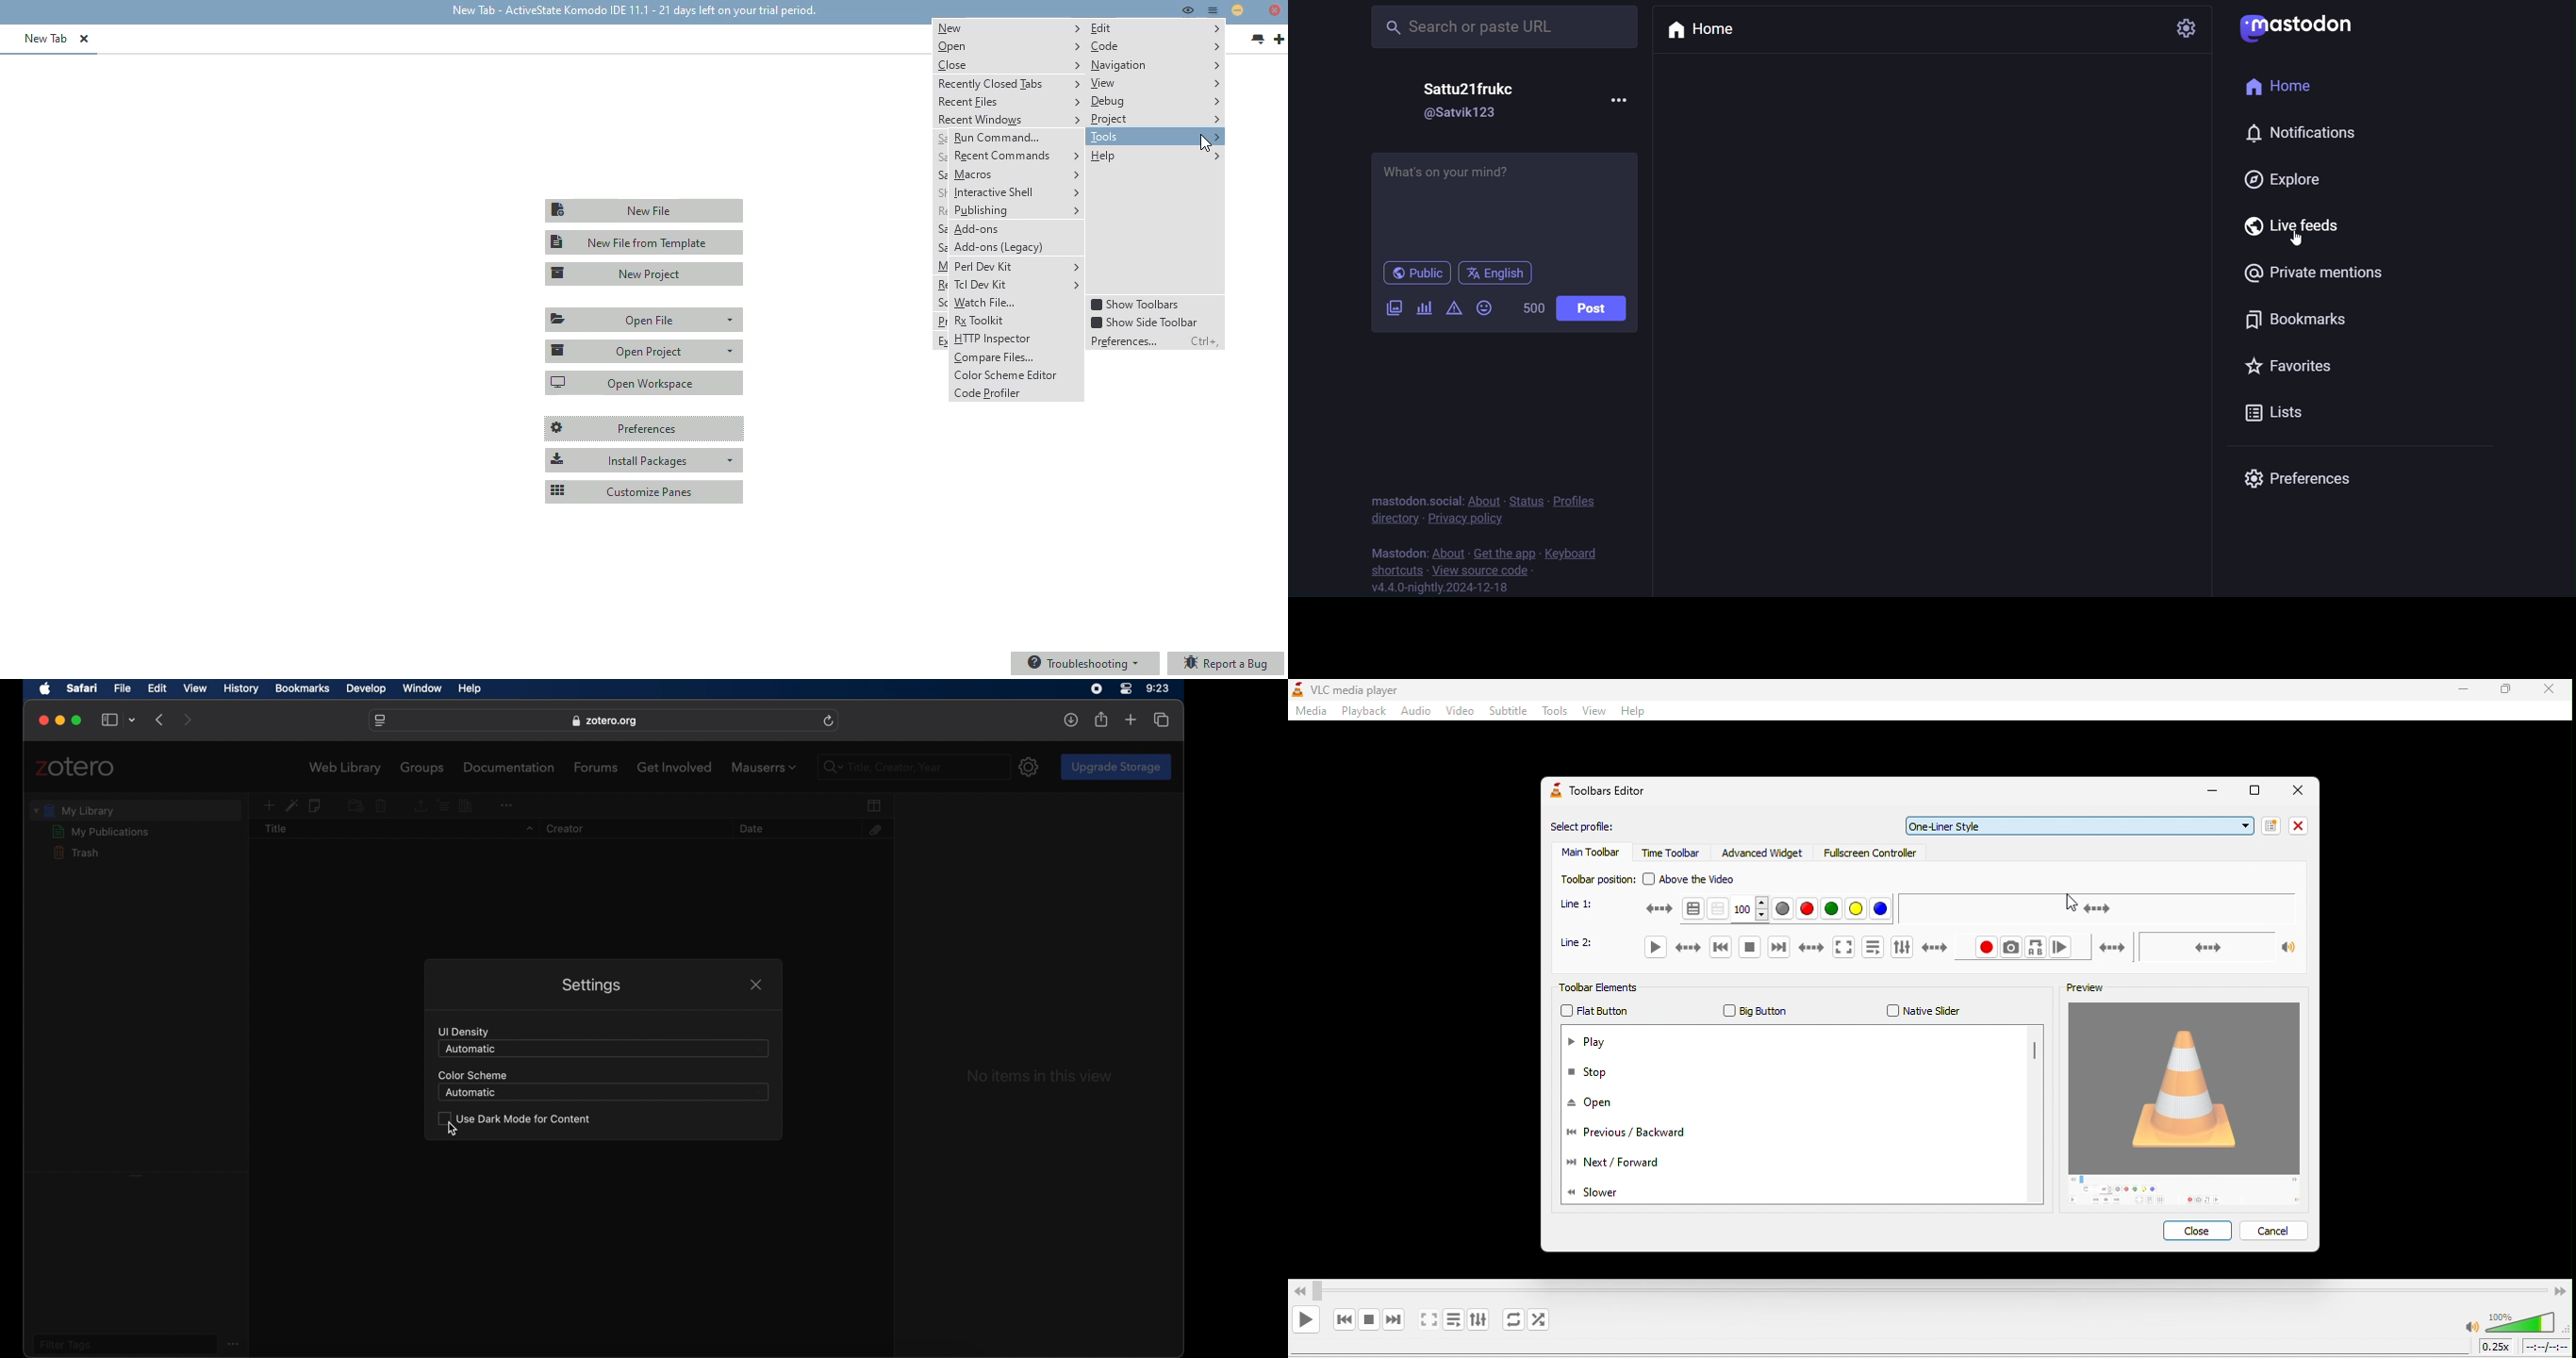 This screenshot has height=1372, width=2576. Describe the element at coordinates (467, 805) in the screenshot. I see `create bibliography` at that location.